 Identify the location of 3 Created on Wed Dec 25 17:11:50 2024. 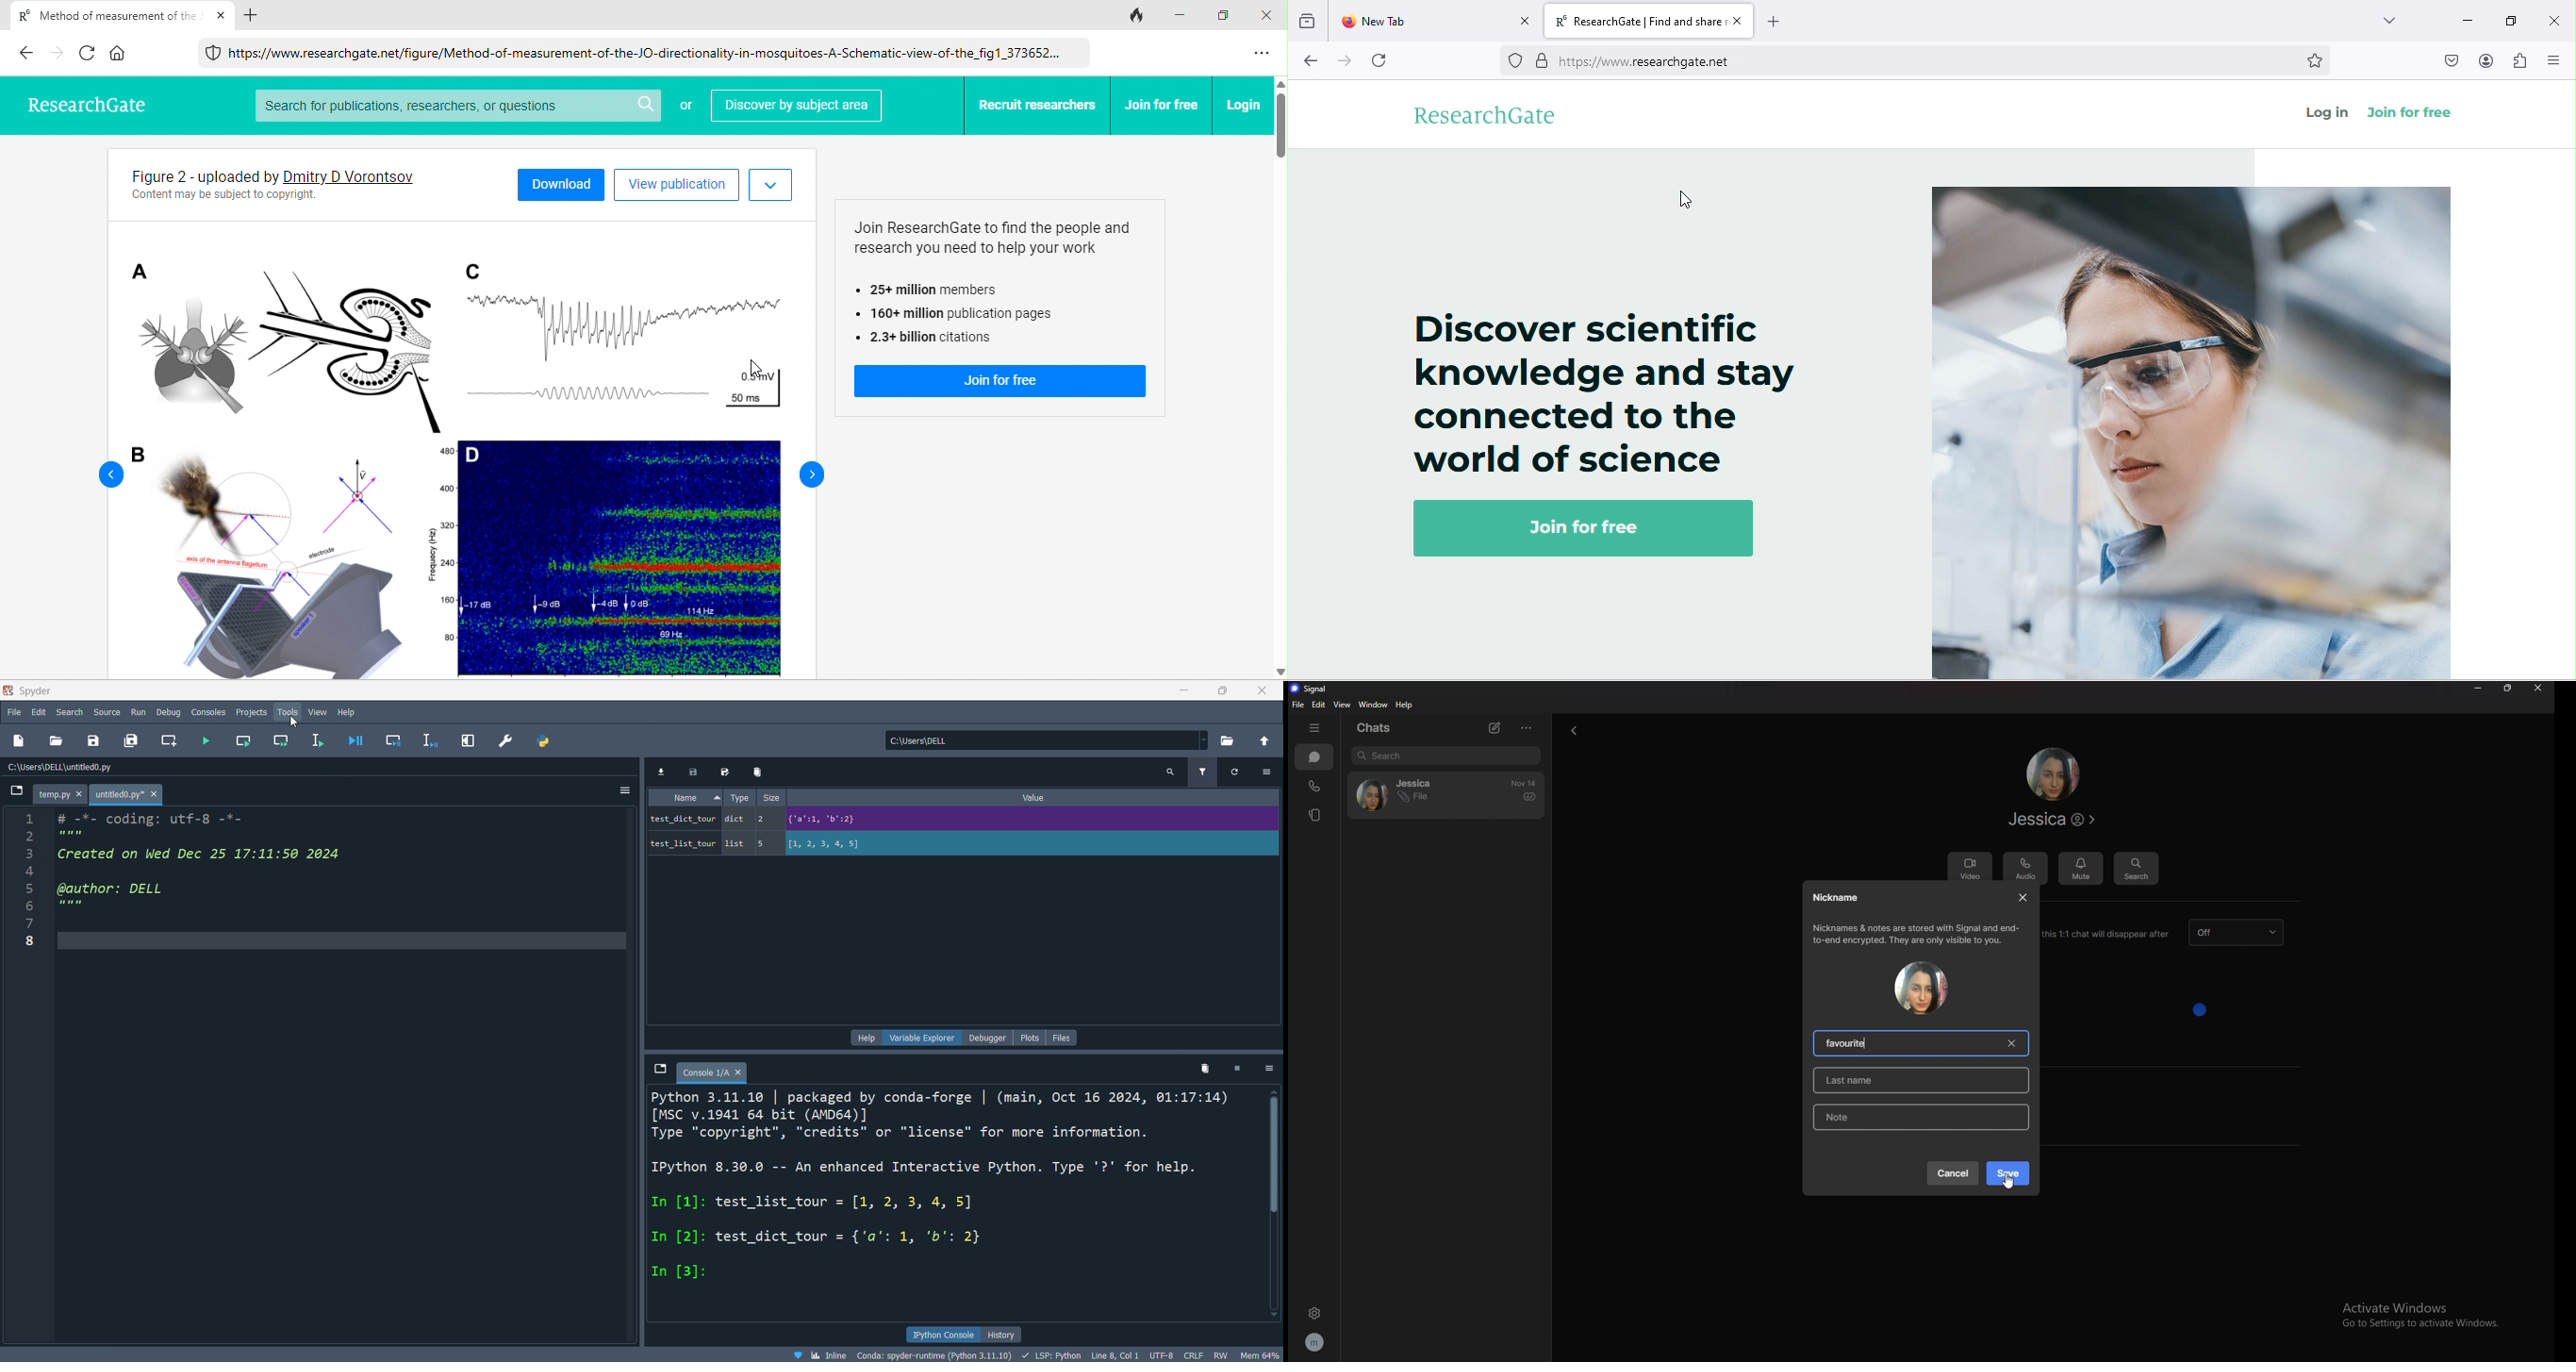
(195, 854).